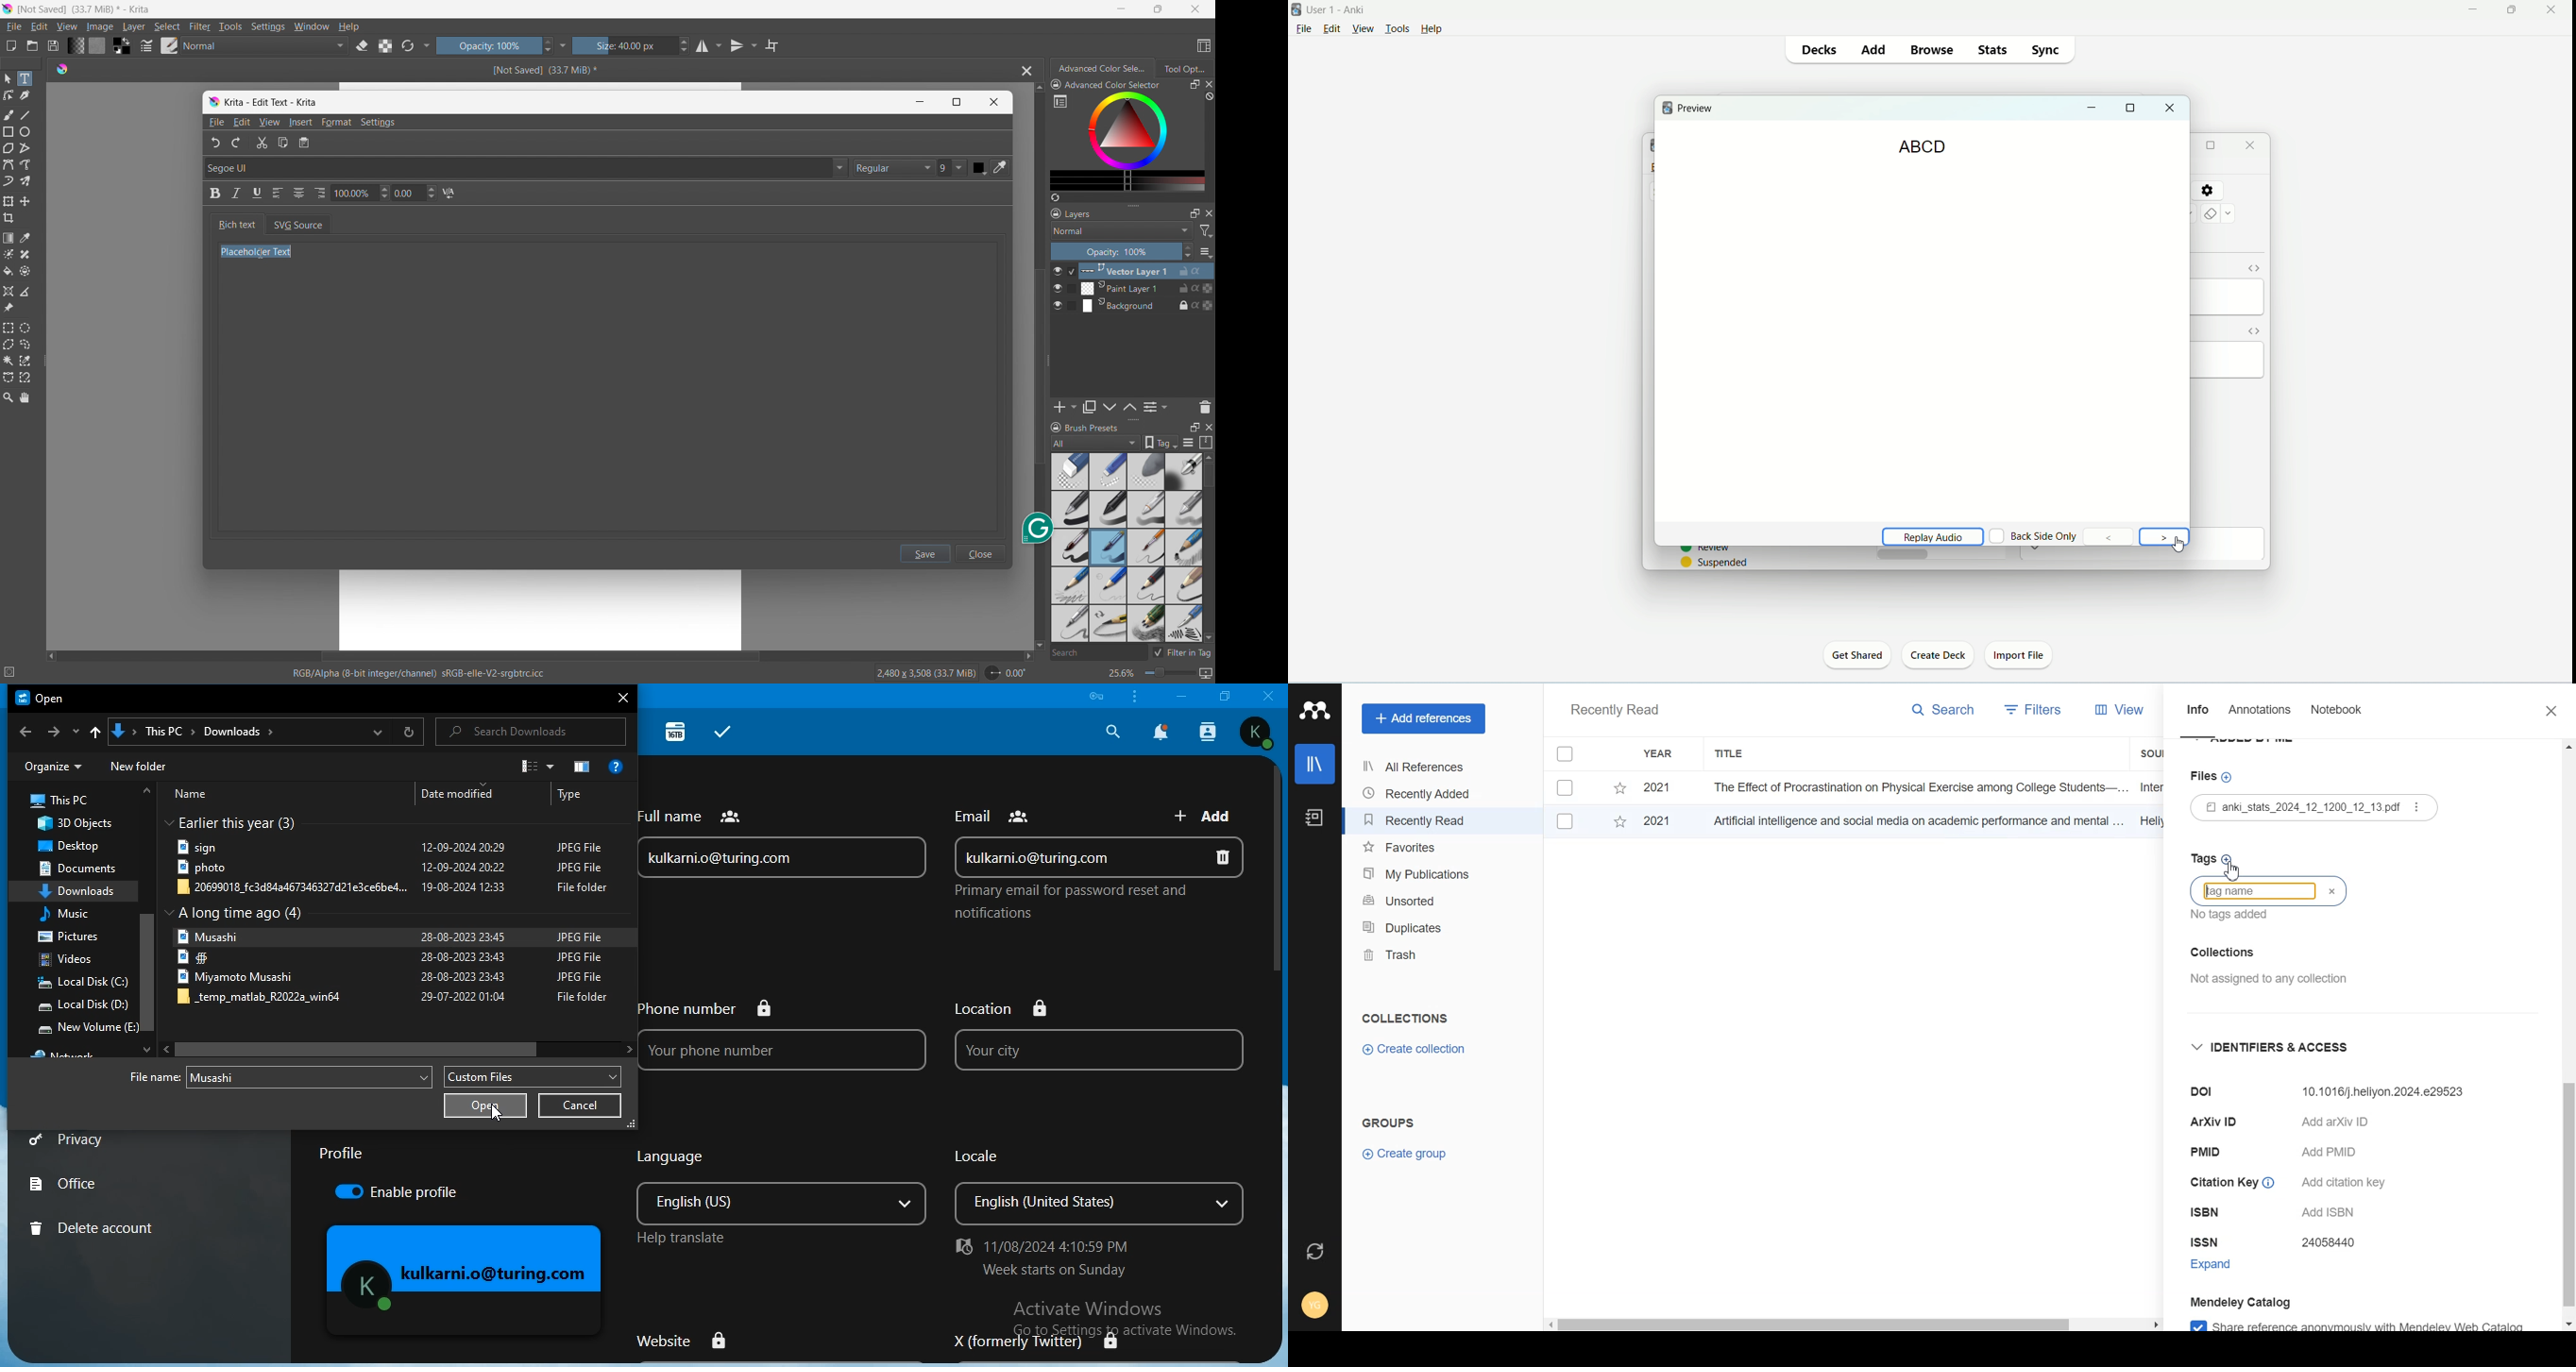 The height and width of the screenshot is (1372, 2576). What do you see at coordinates (8, 344) in the screenshot?
I see `polygonal selection tool` at bounding box center [8, 344].